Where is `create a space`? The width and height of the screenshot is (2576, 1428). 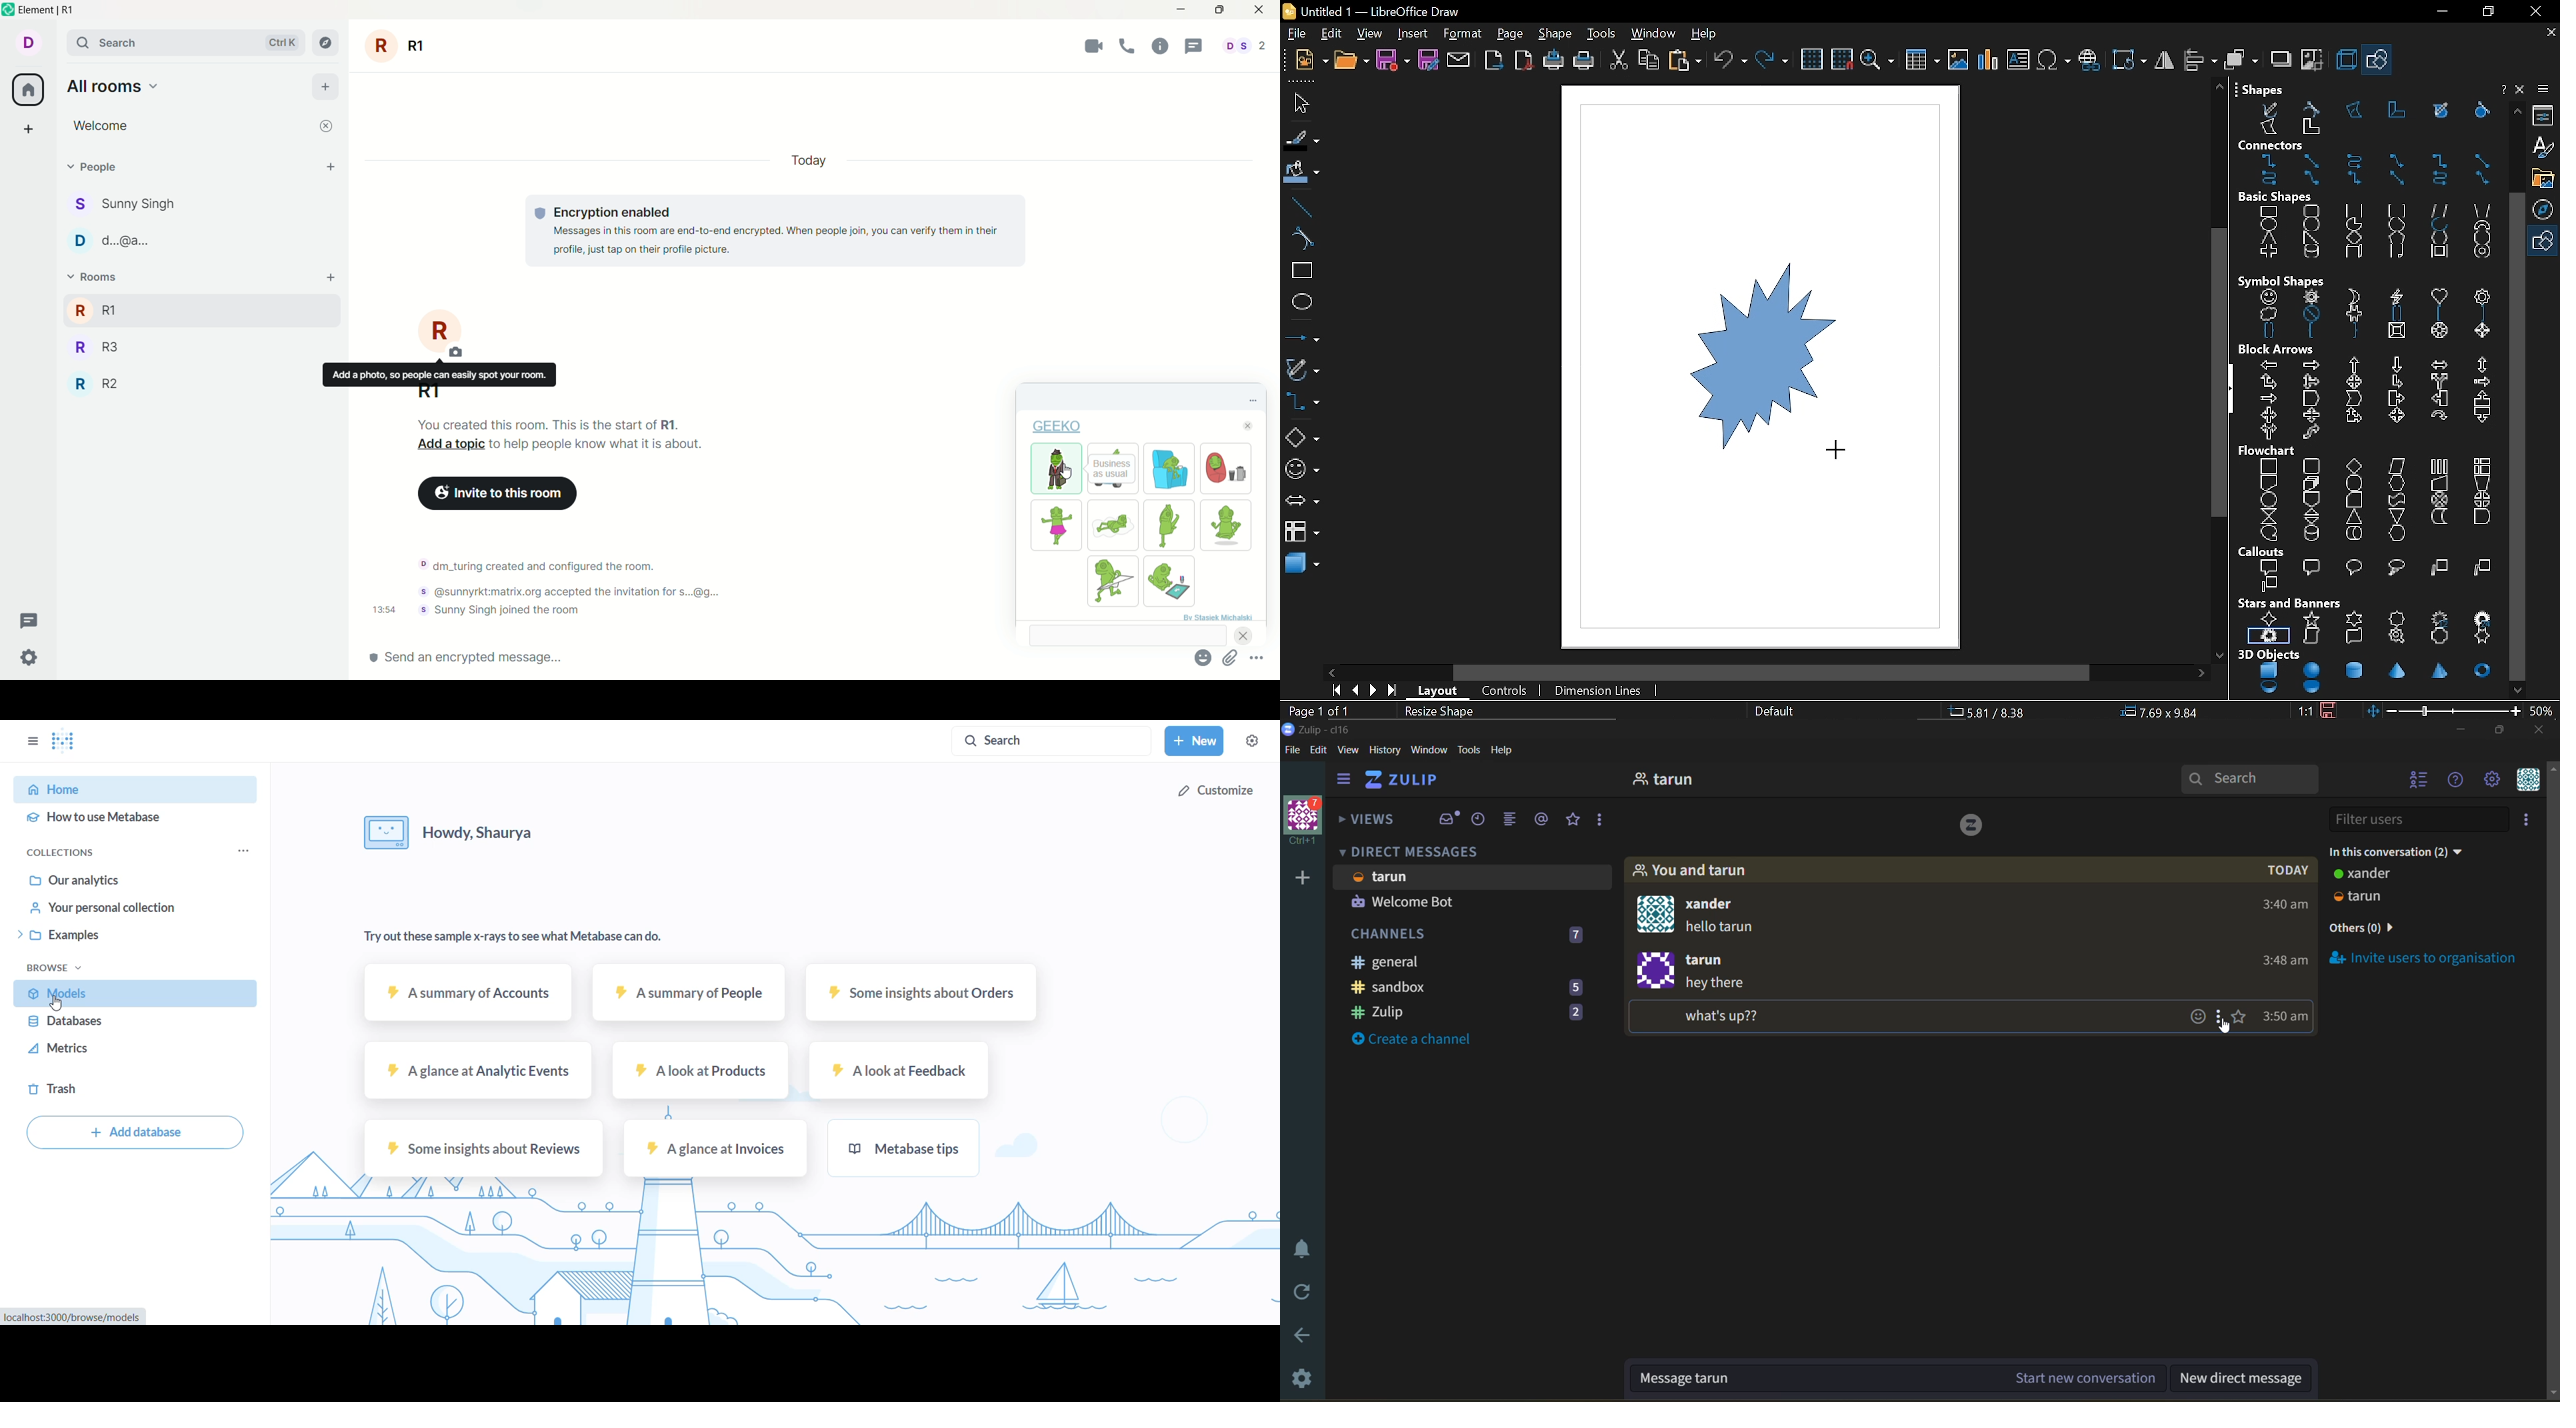 create a space is located at coordinates (29, 129).